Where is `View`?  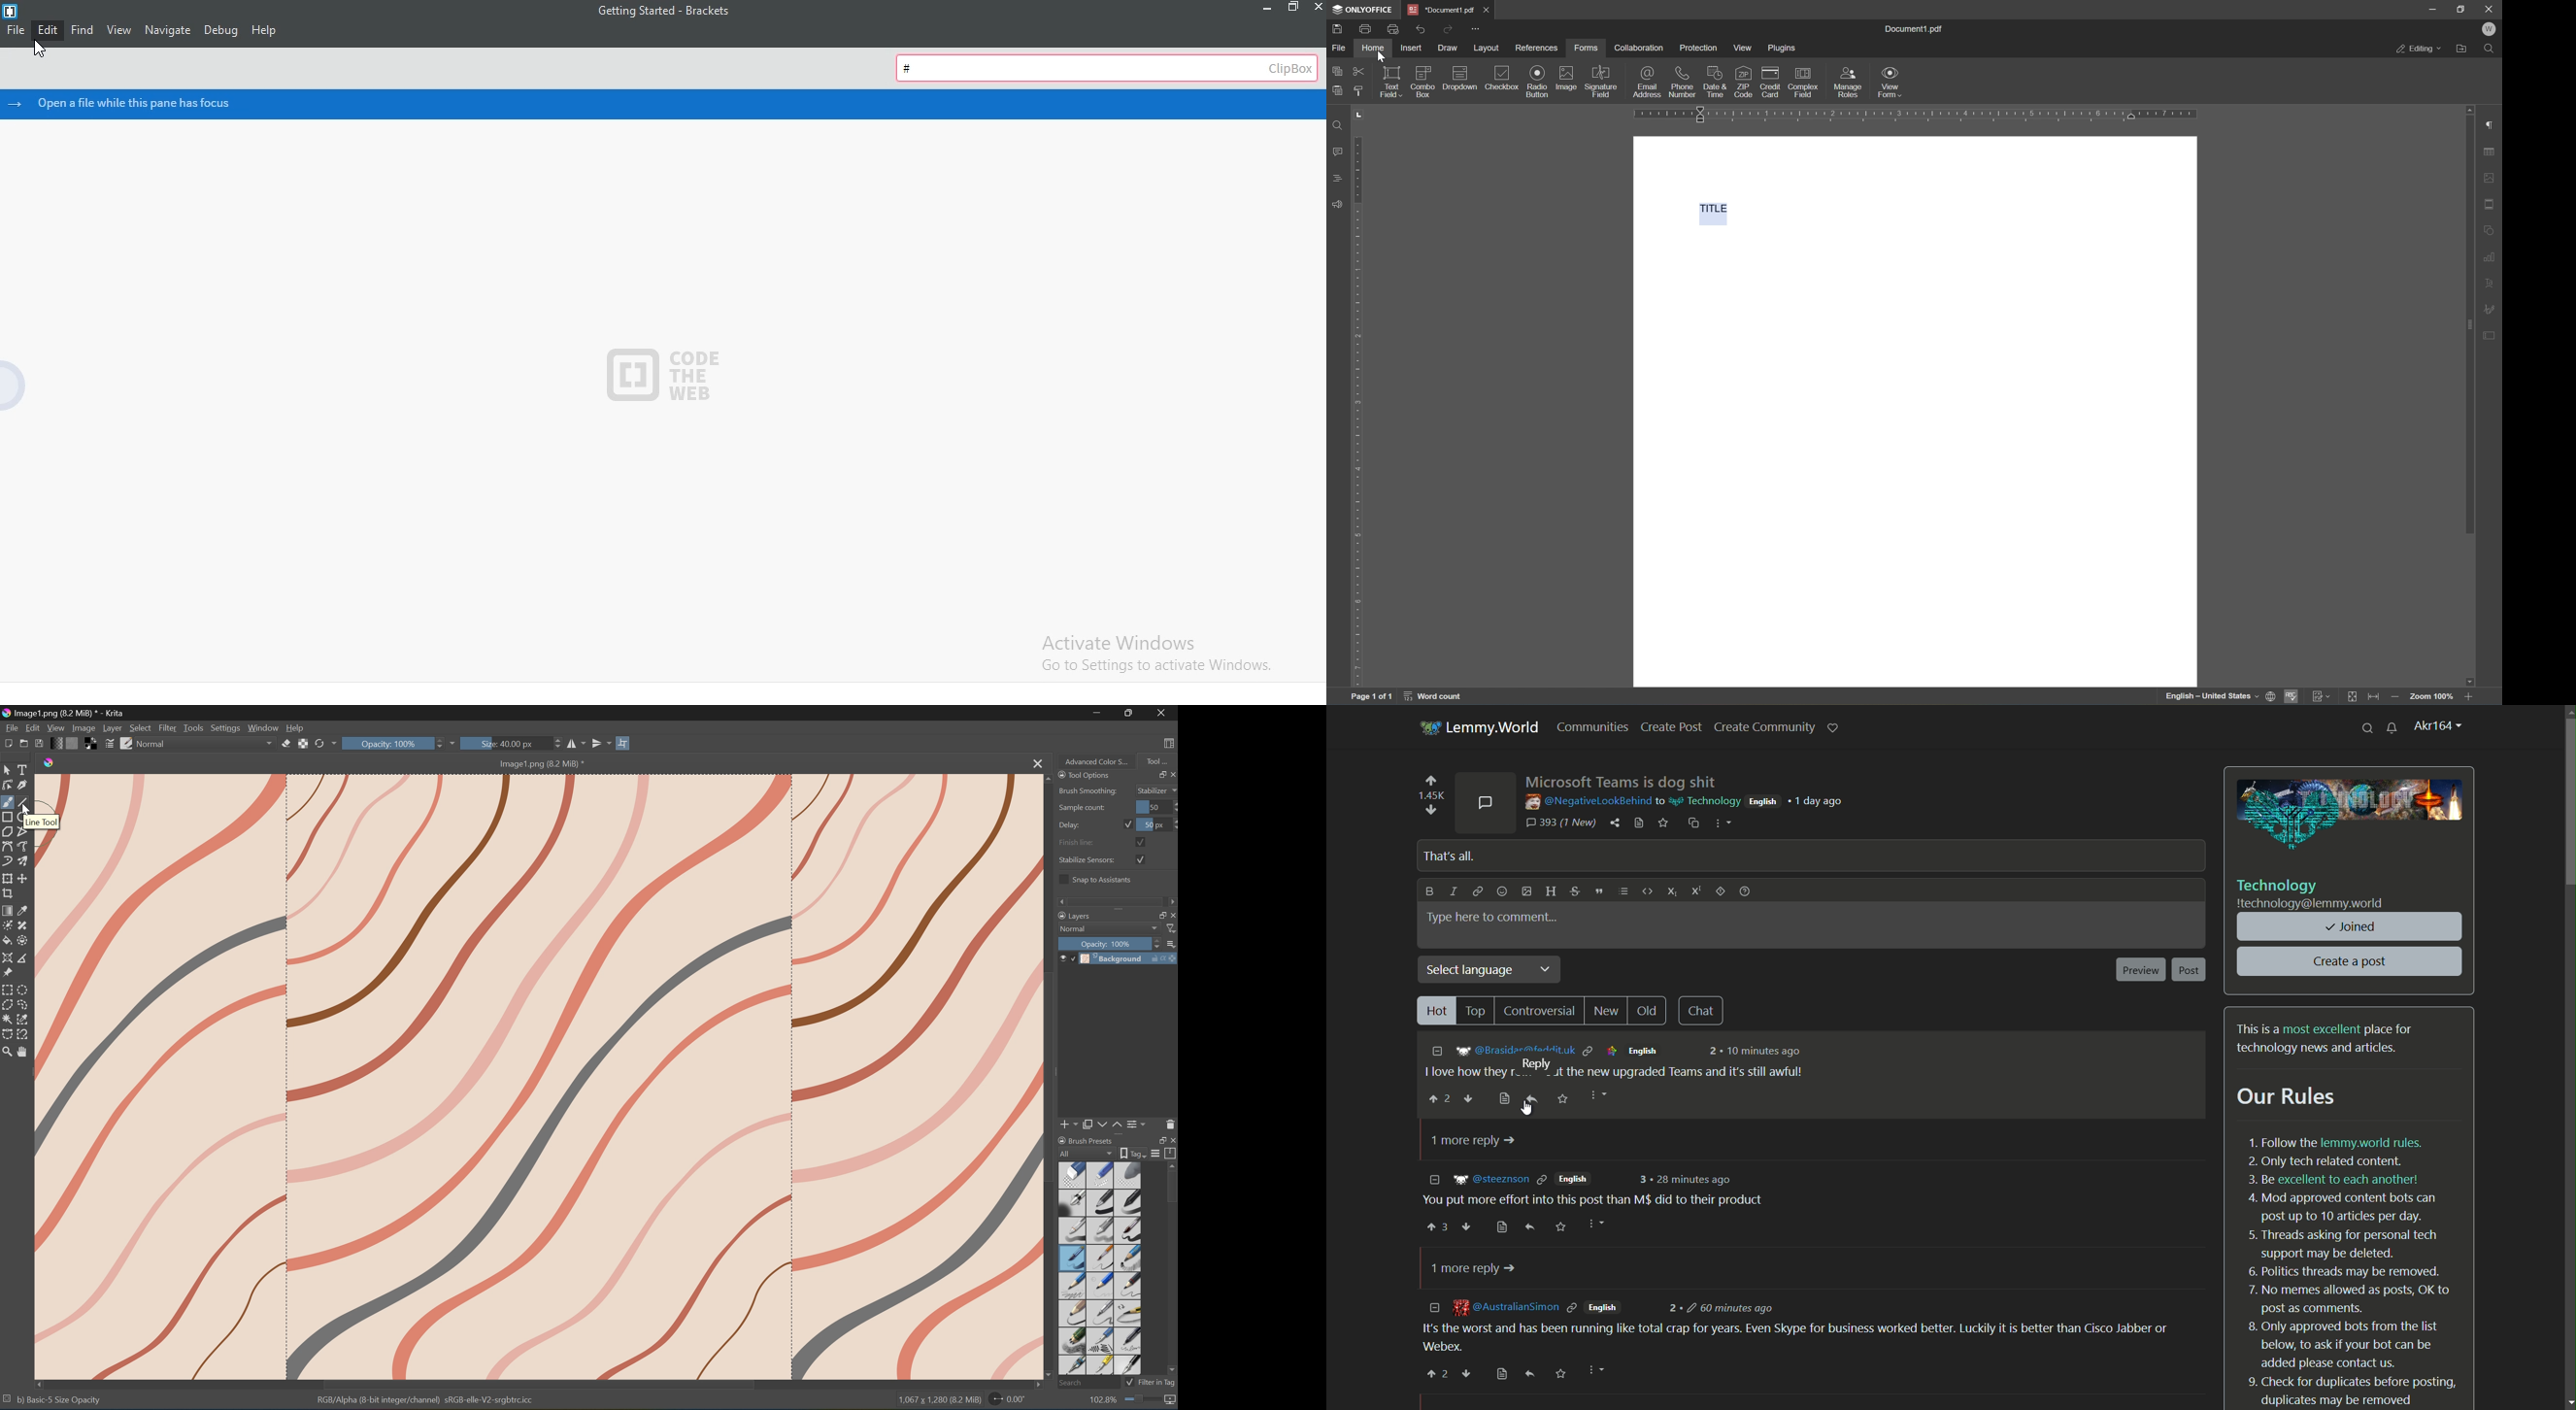 View is located at coordinates (55, 727).